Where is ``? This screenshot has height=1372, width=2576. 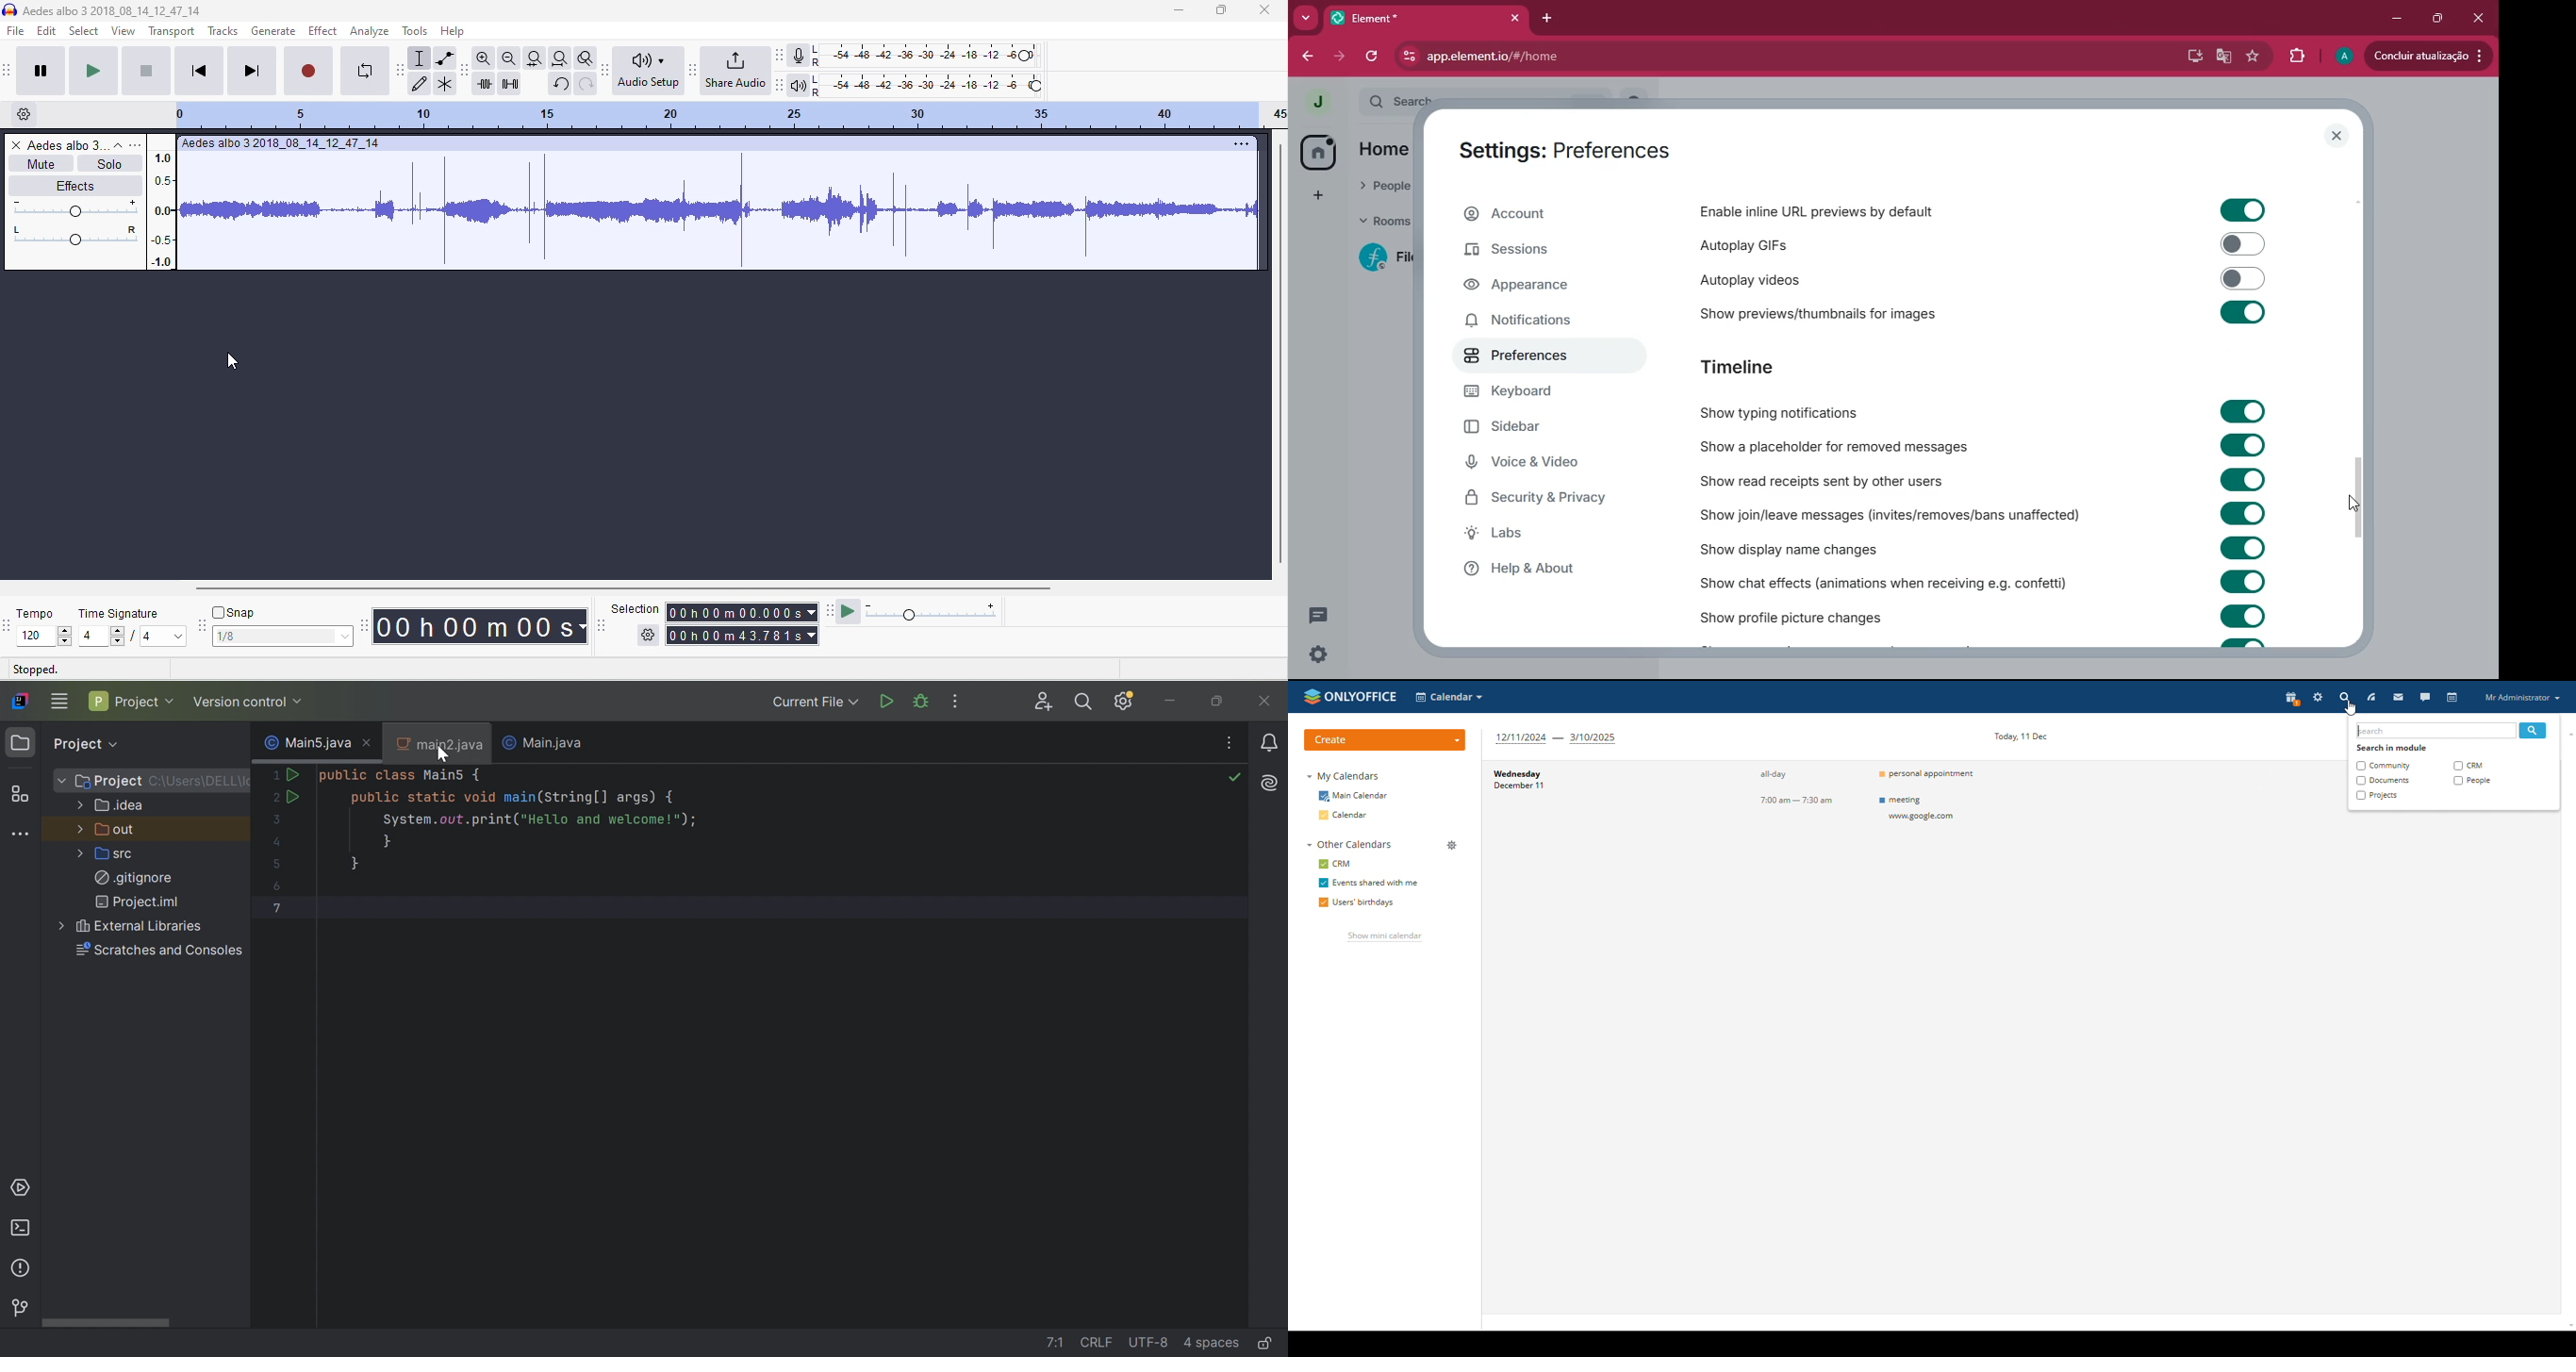
 is located at coordinates (83, 145).